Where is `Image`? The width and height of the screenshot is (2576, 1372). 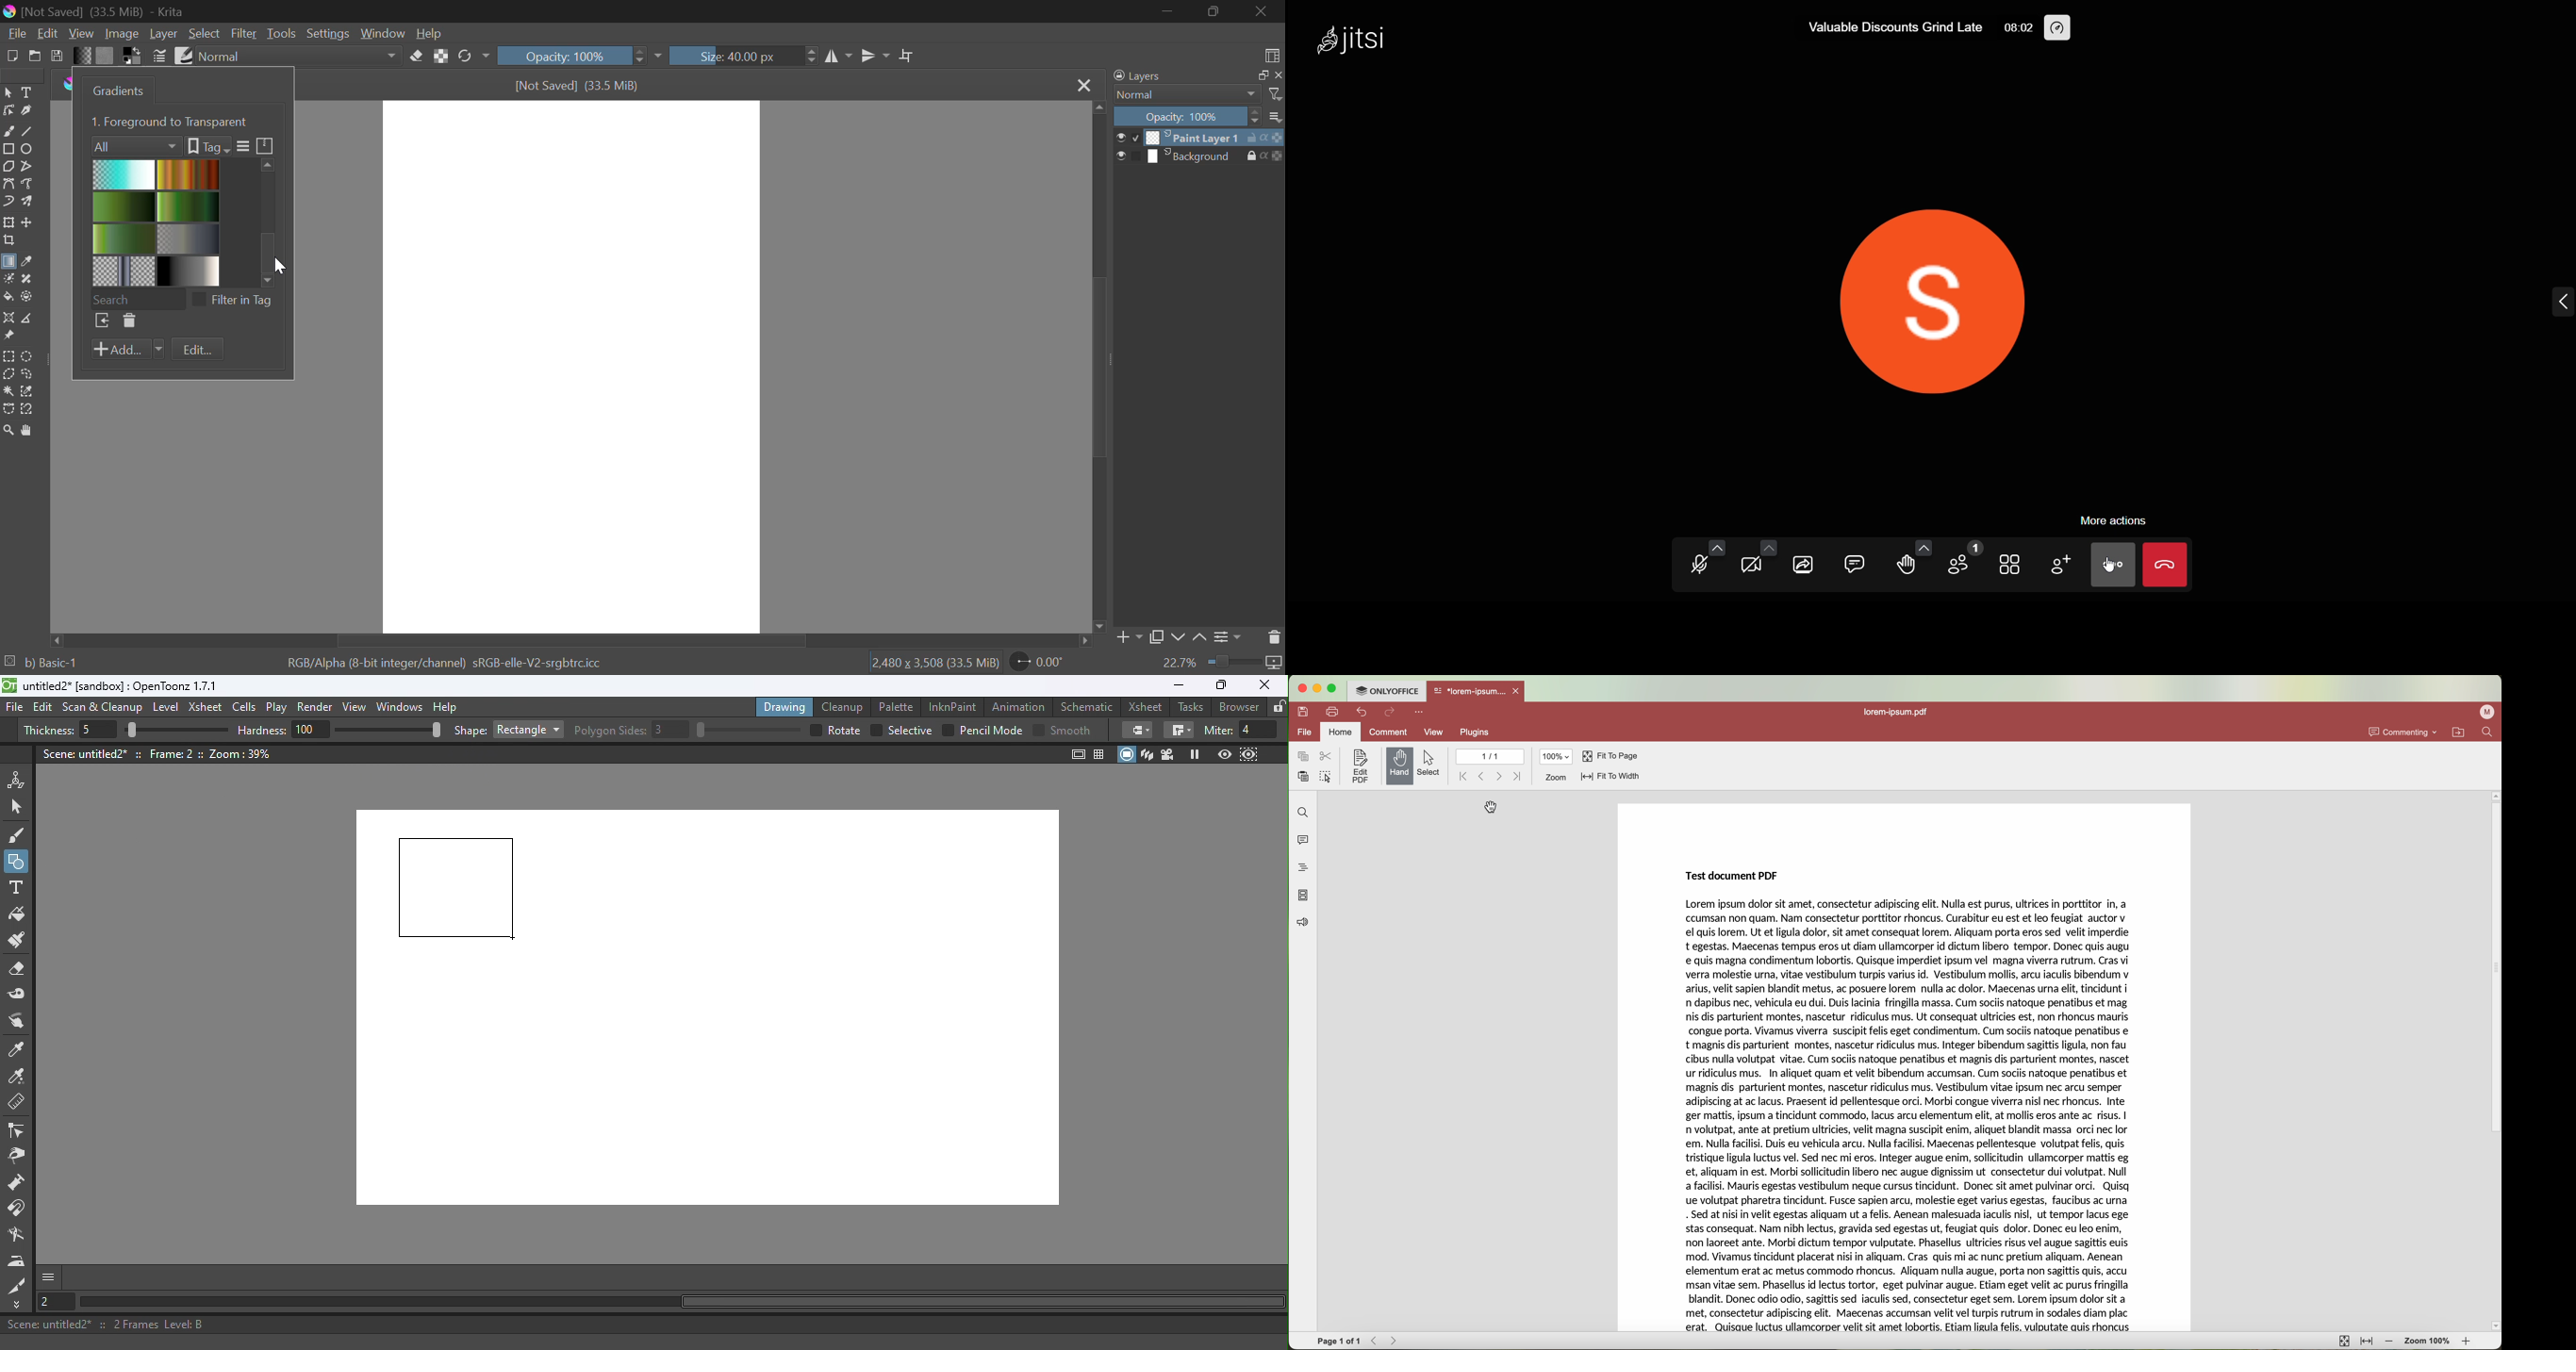 Image is located at coordinates (121, 33).